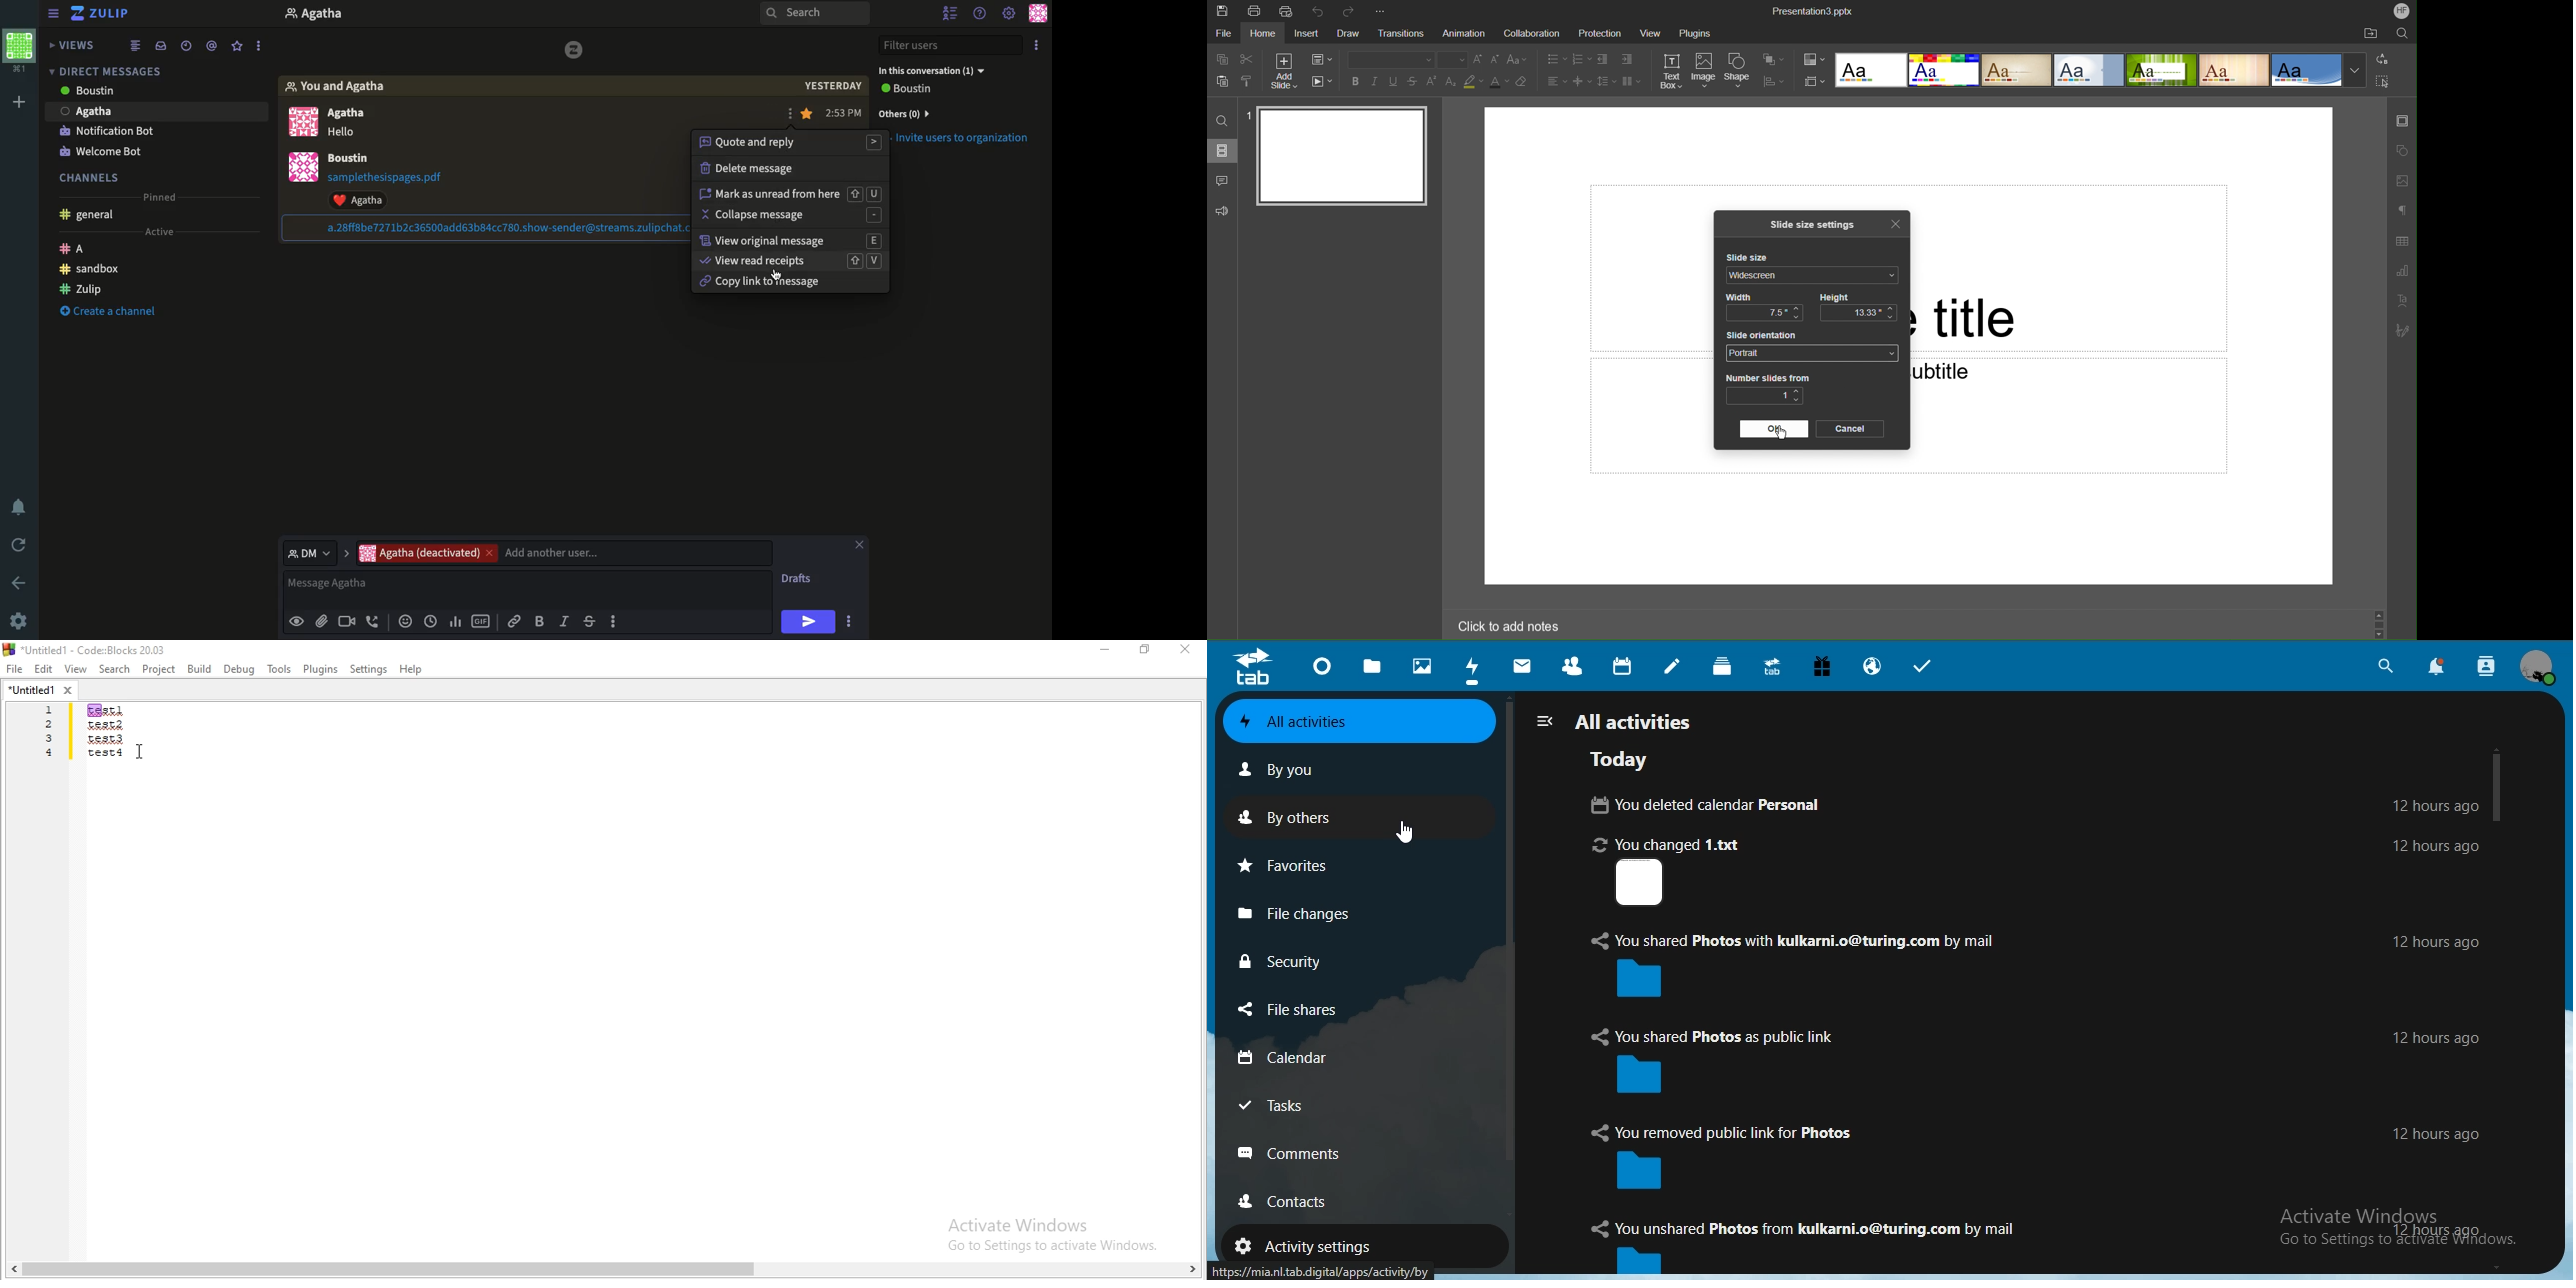  I want to click on Add global time, so click(434, 621).